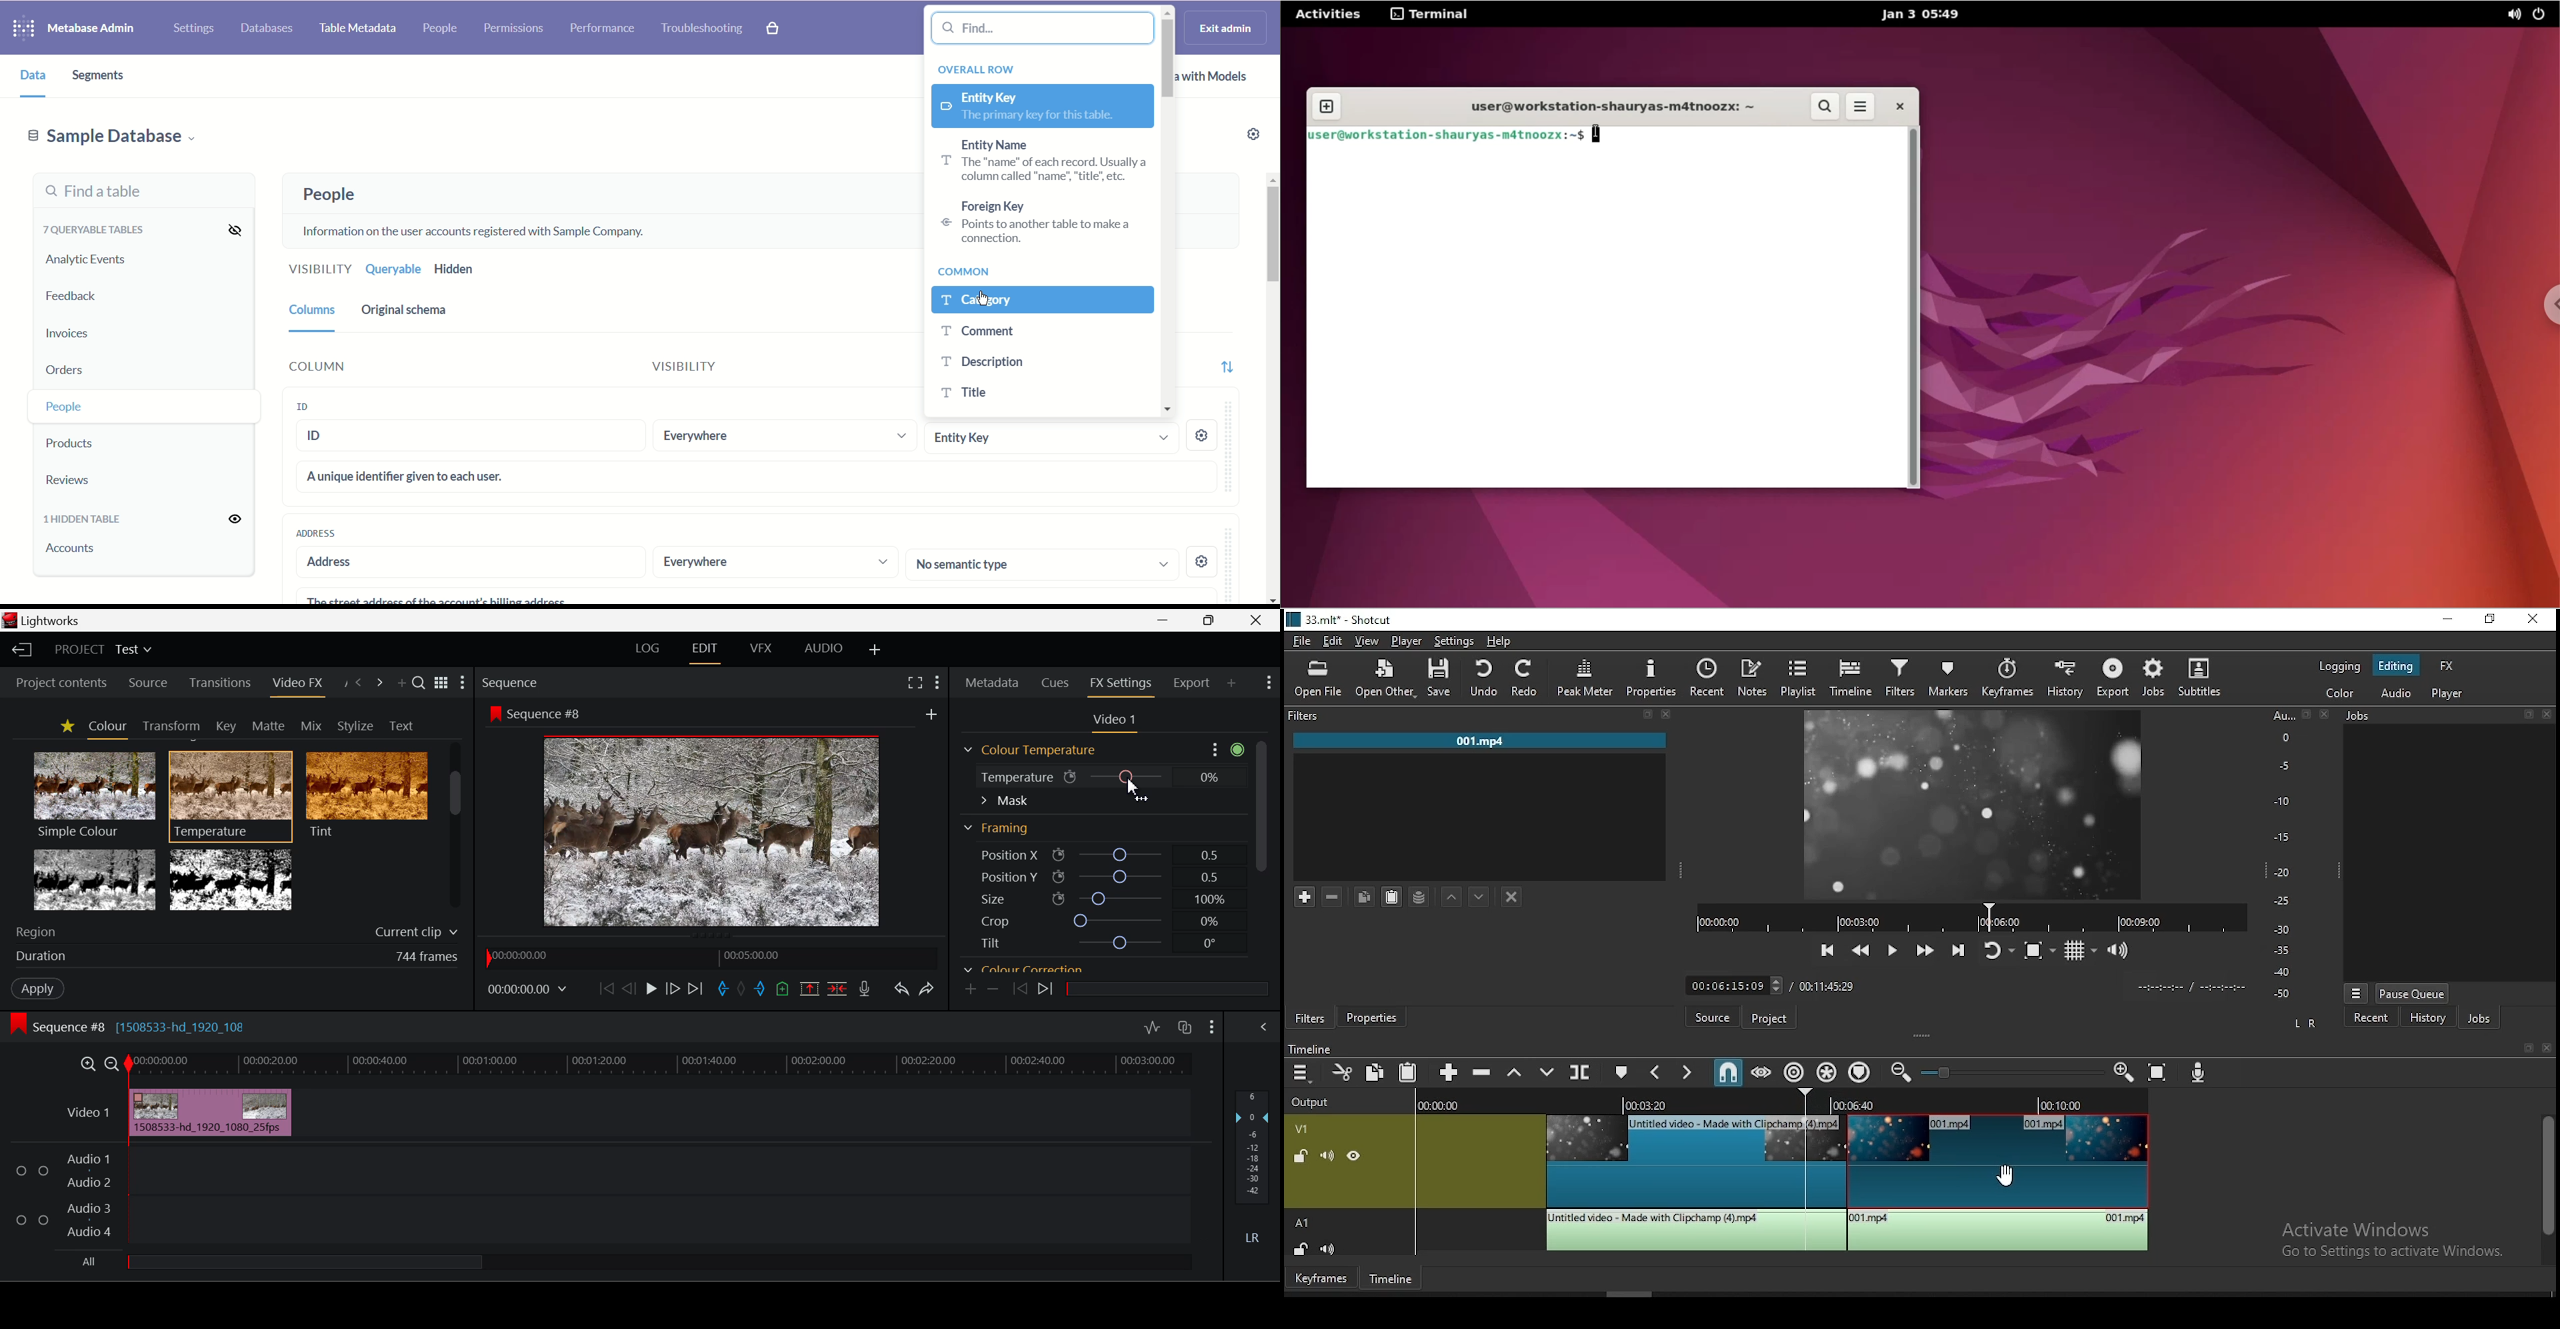  Describe the element at coordinates (2287, 854) in the screenshot. I see `scale` at that location.